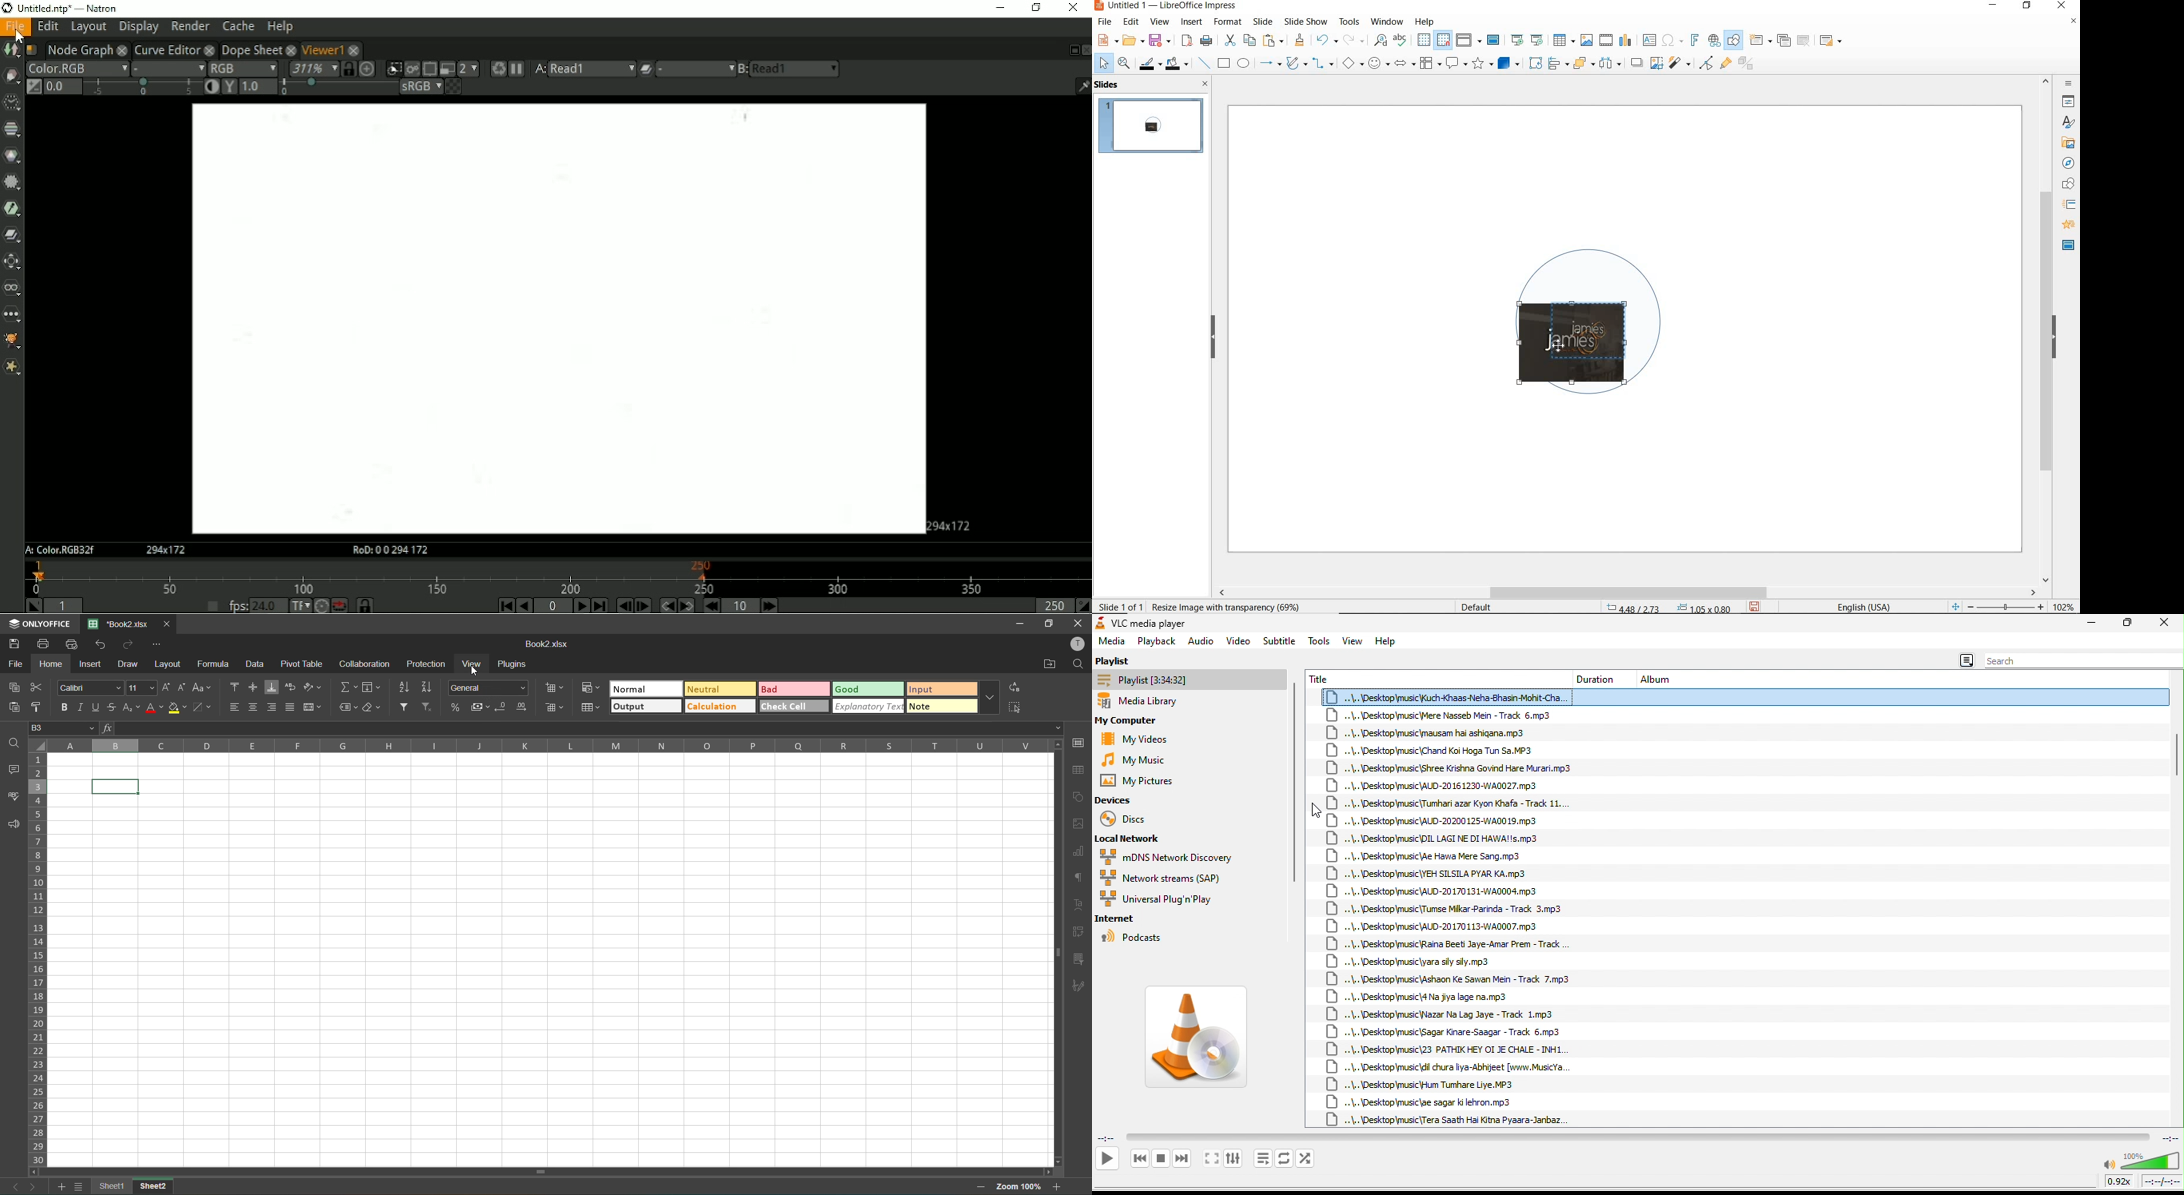 The image size is (2184, 1204). I want to click on slide transition, so click(2068, 205).